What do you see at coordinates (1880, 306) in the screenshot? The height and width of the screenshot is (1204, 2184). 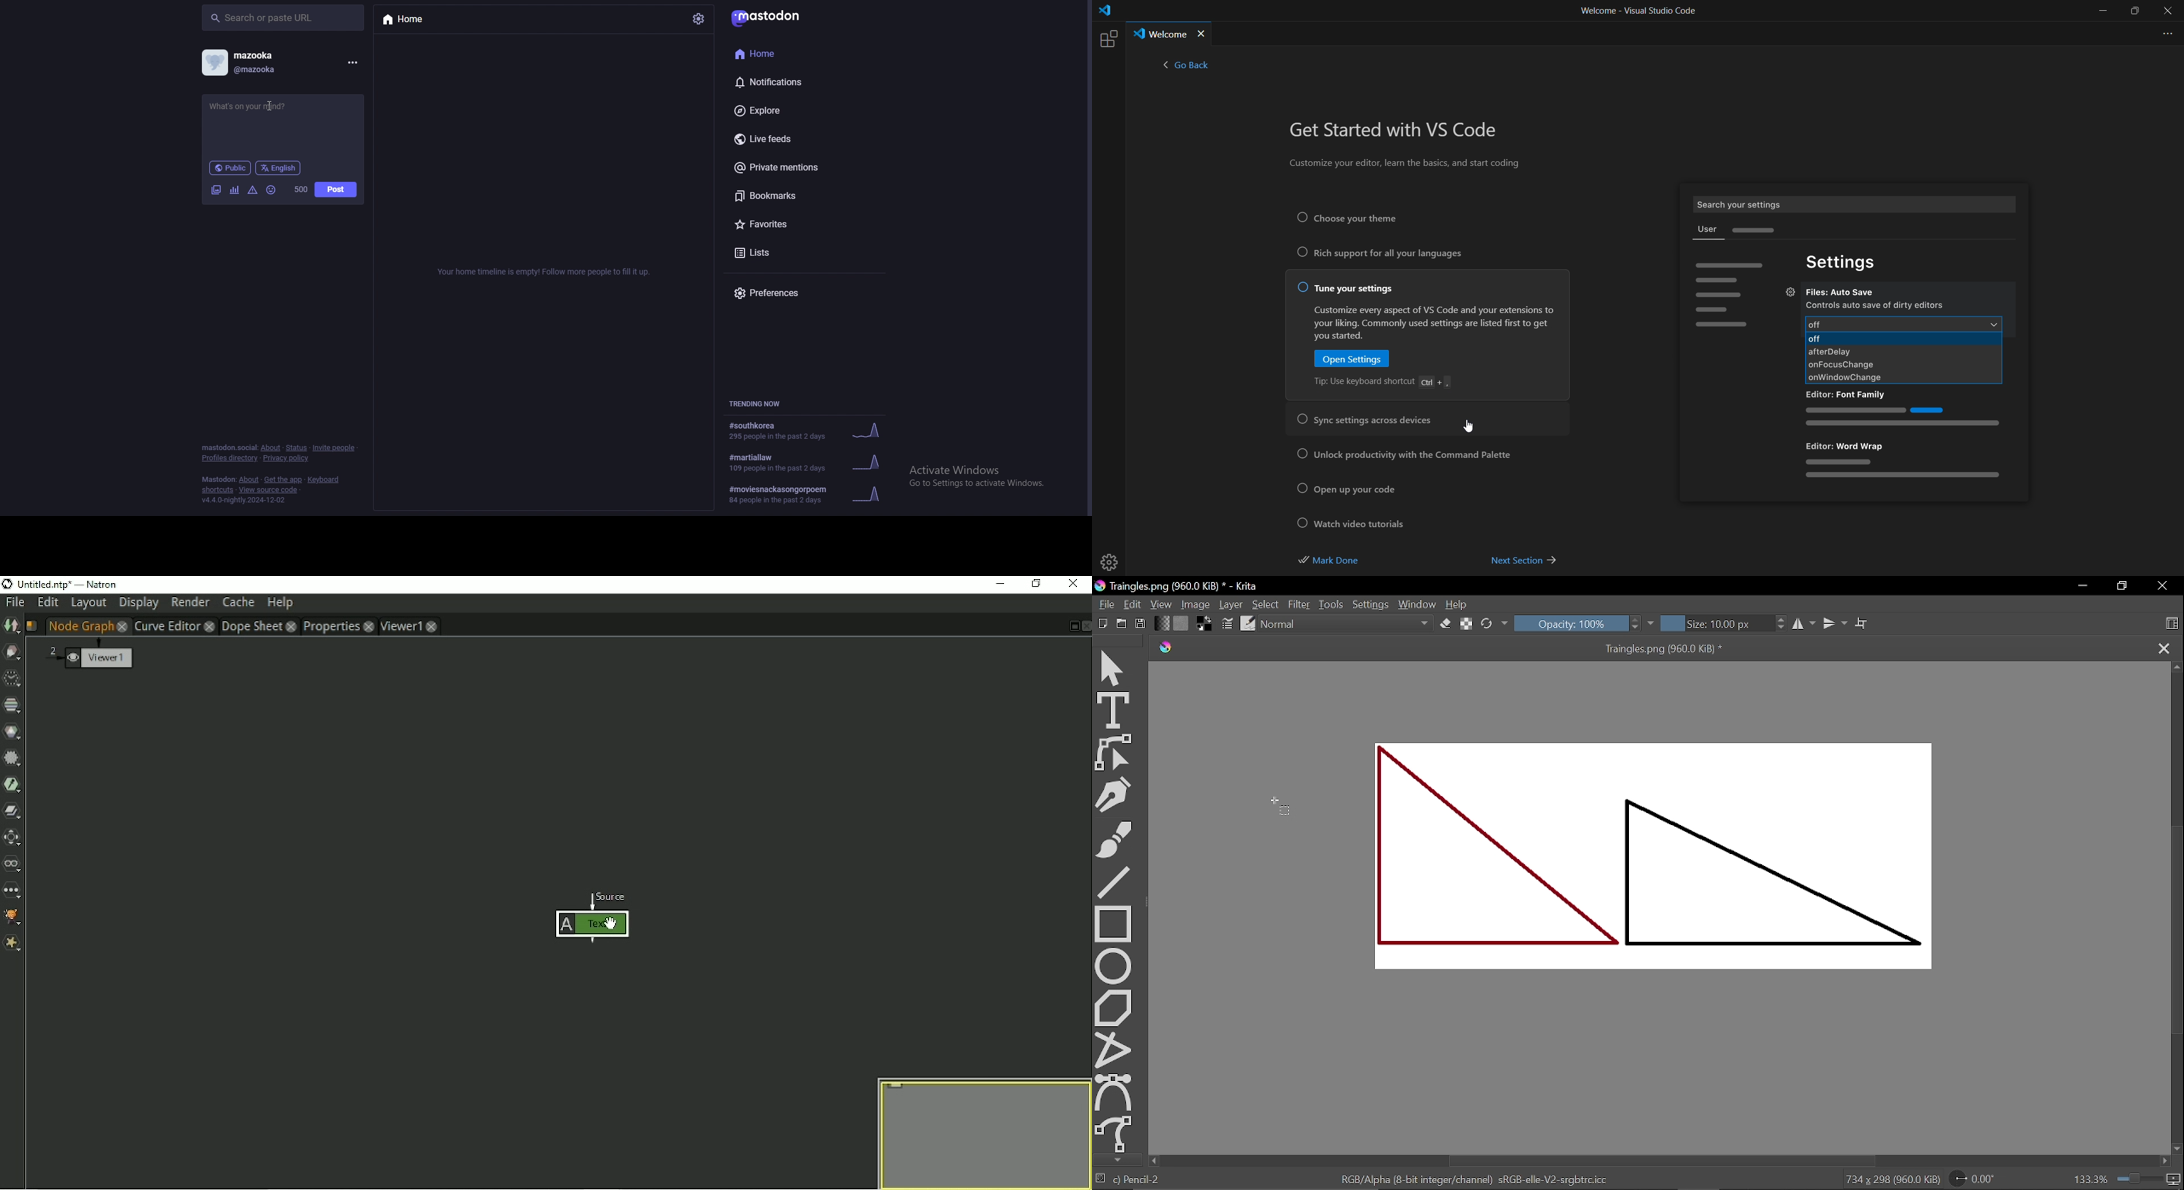 I see `controls auto save of dirty  editors` at bounding box center [1880, 306].